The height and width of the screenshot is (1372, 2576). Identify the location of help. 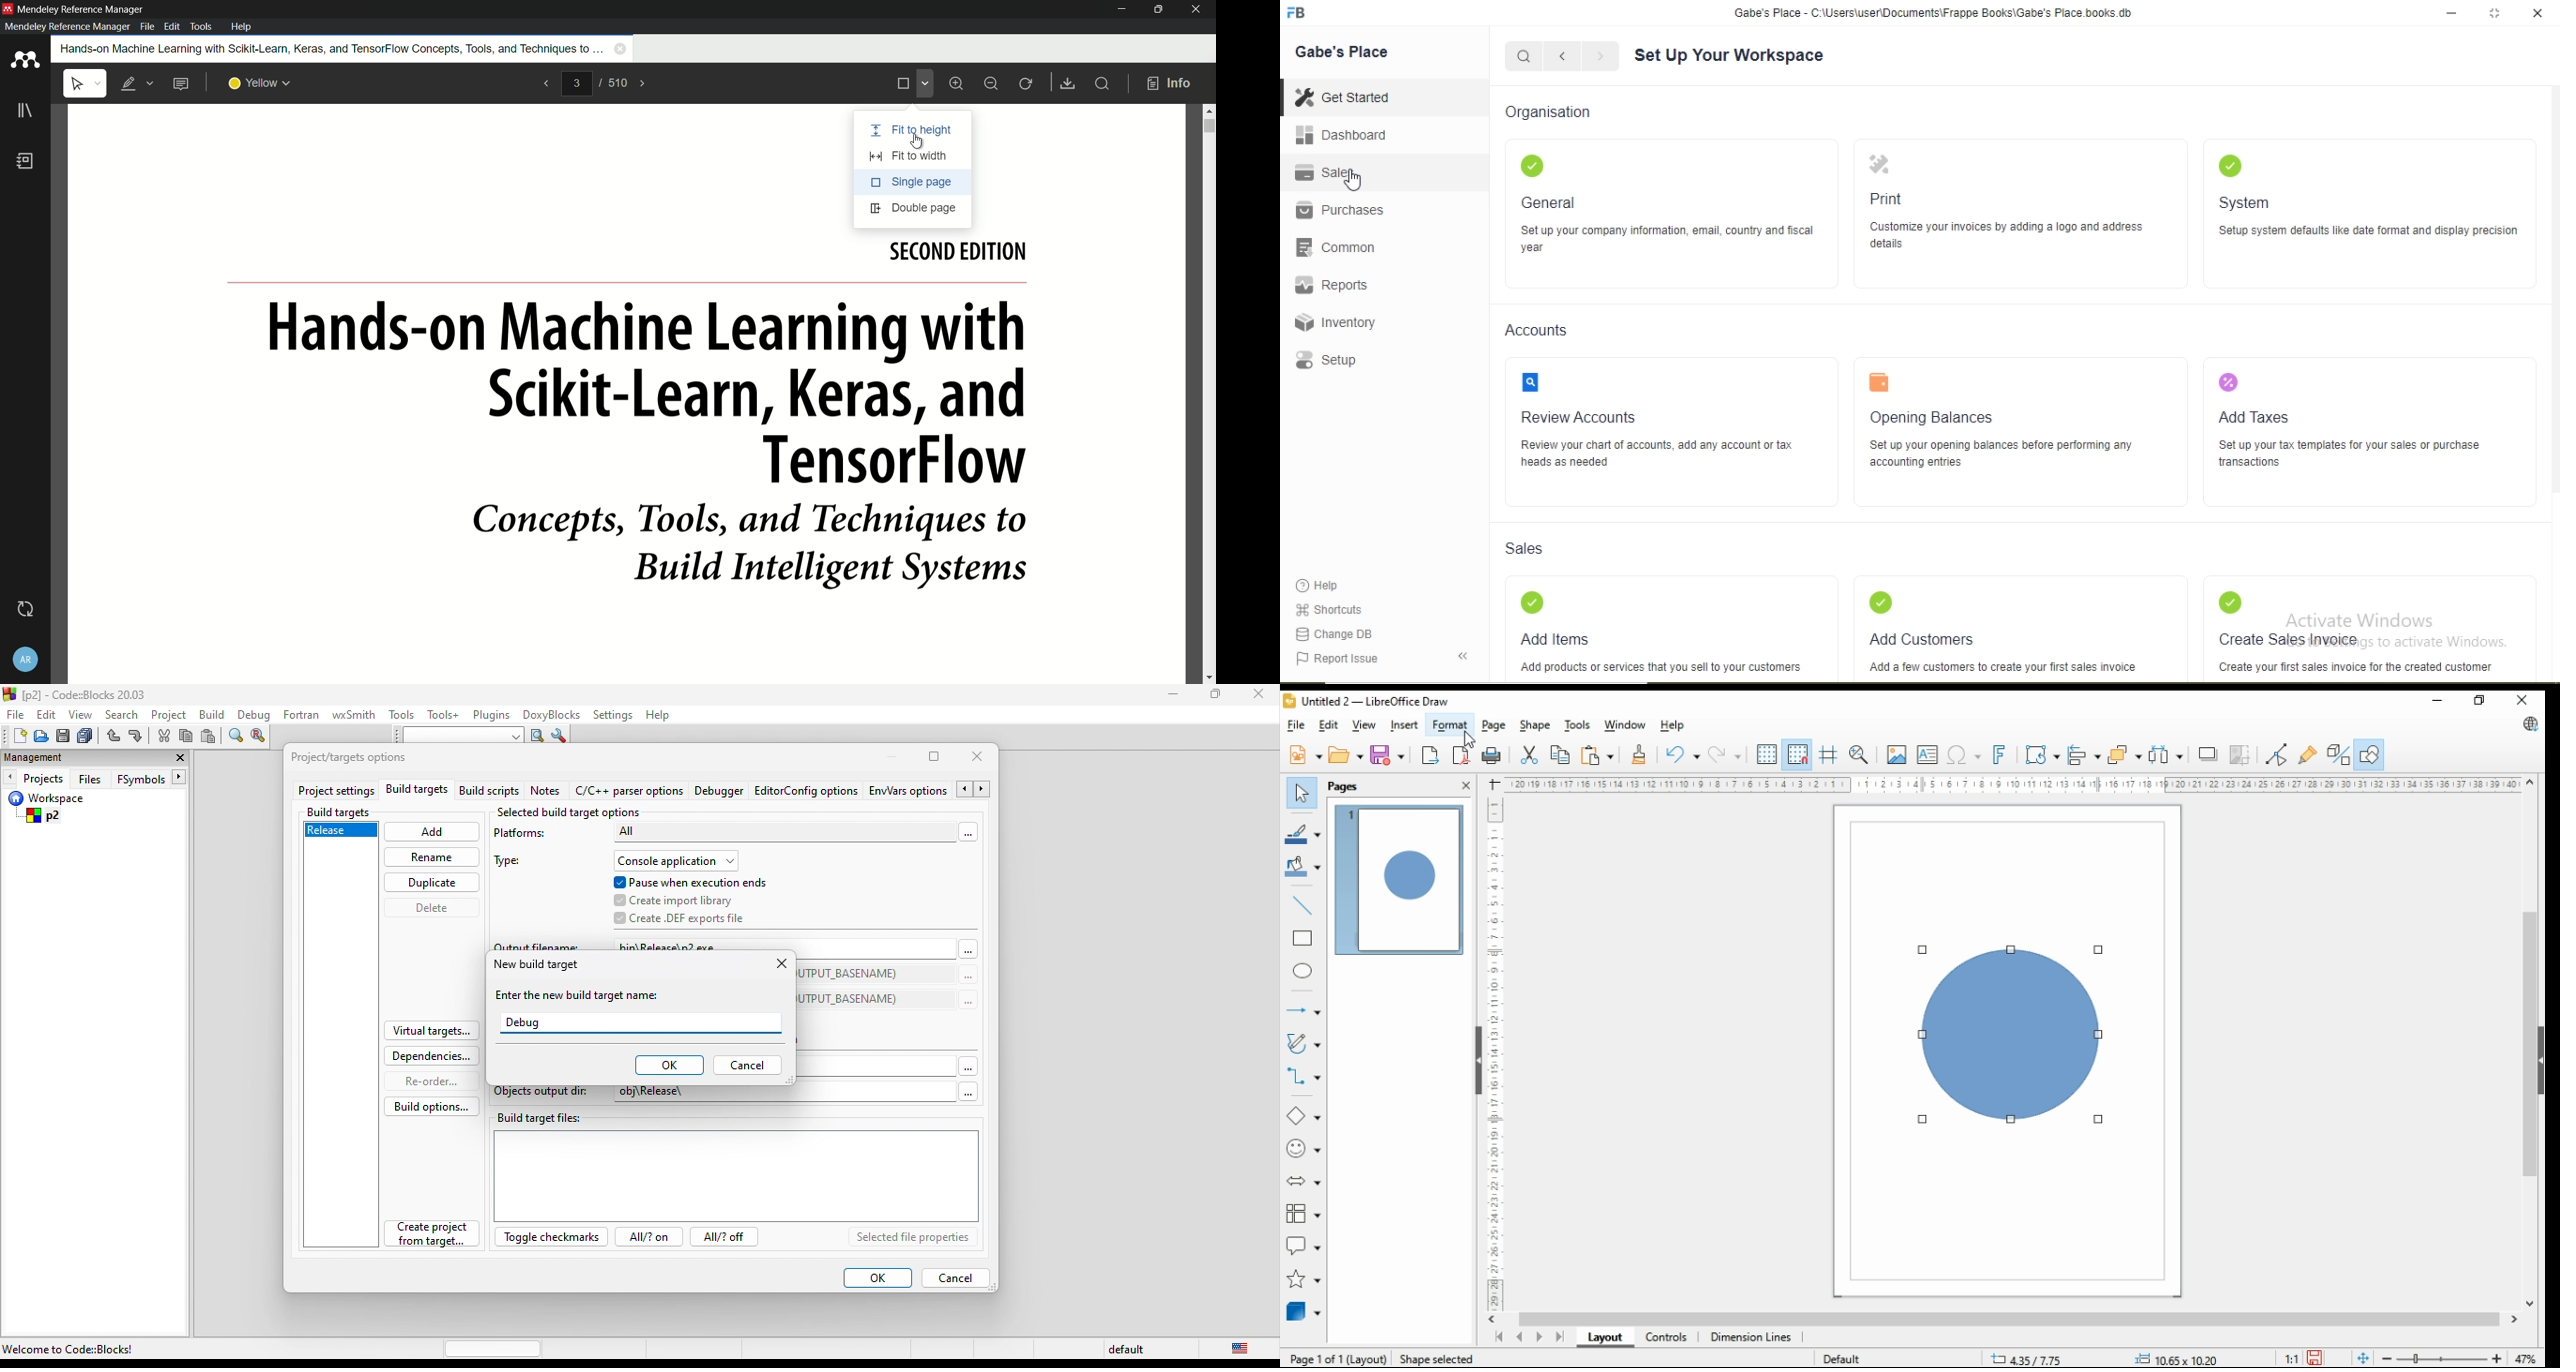
(658, 717).